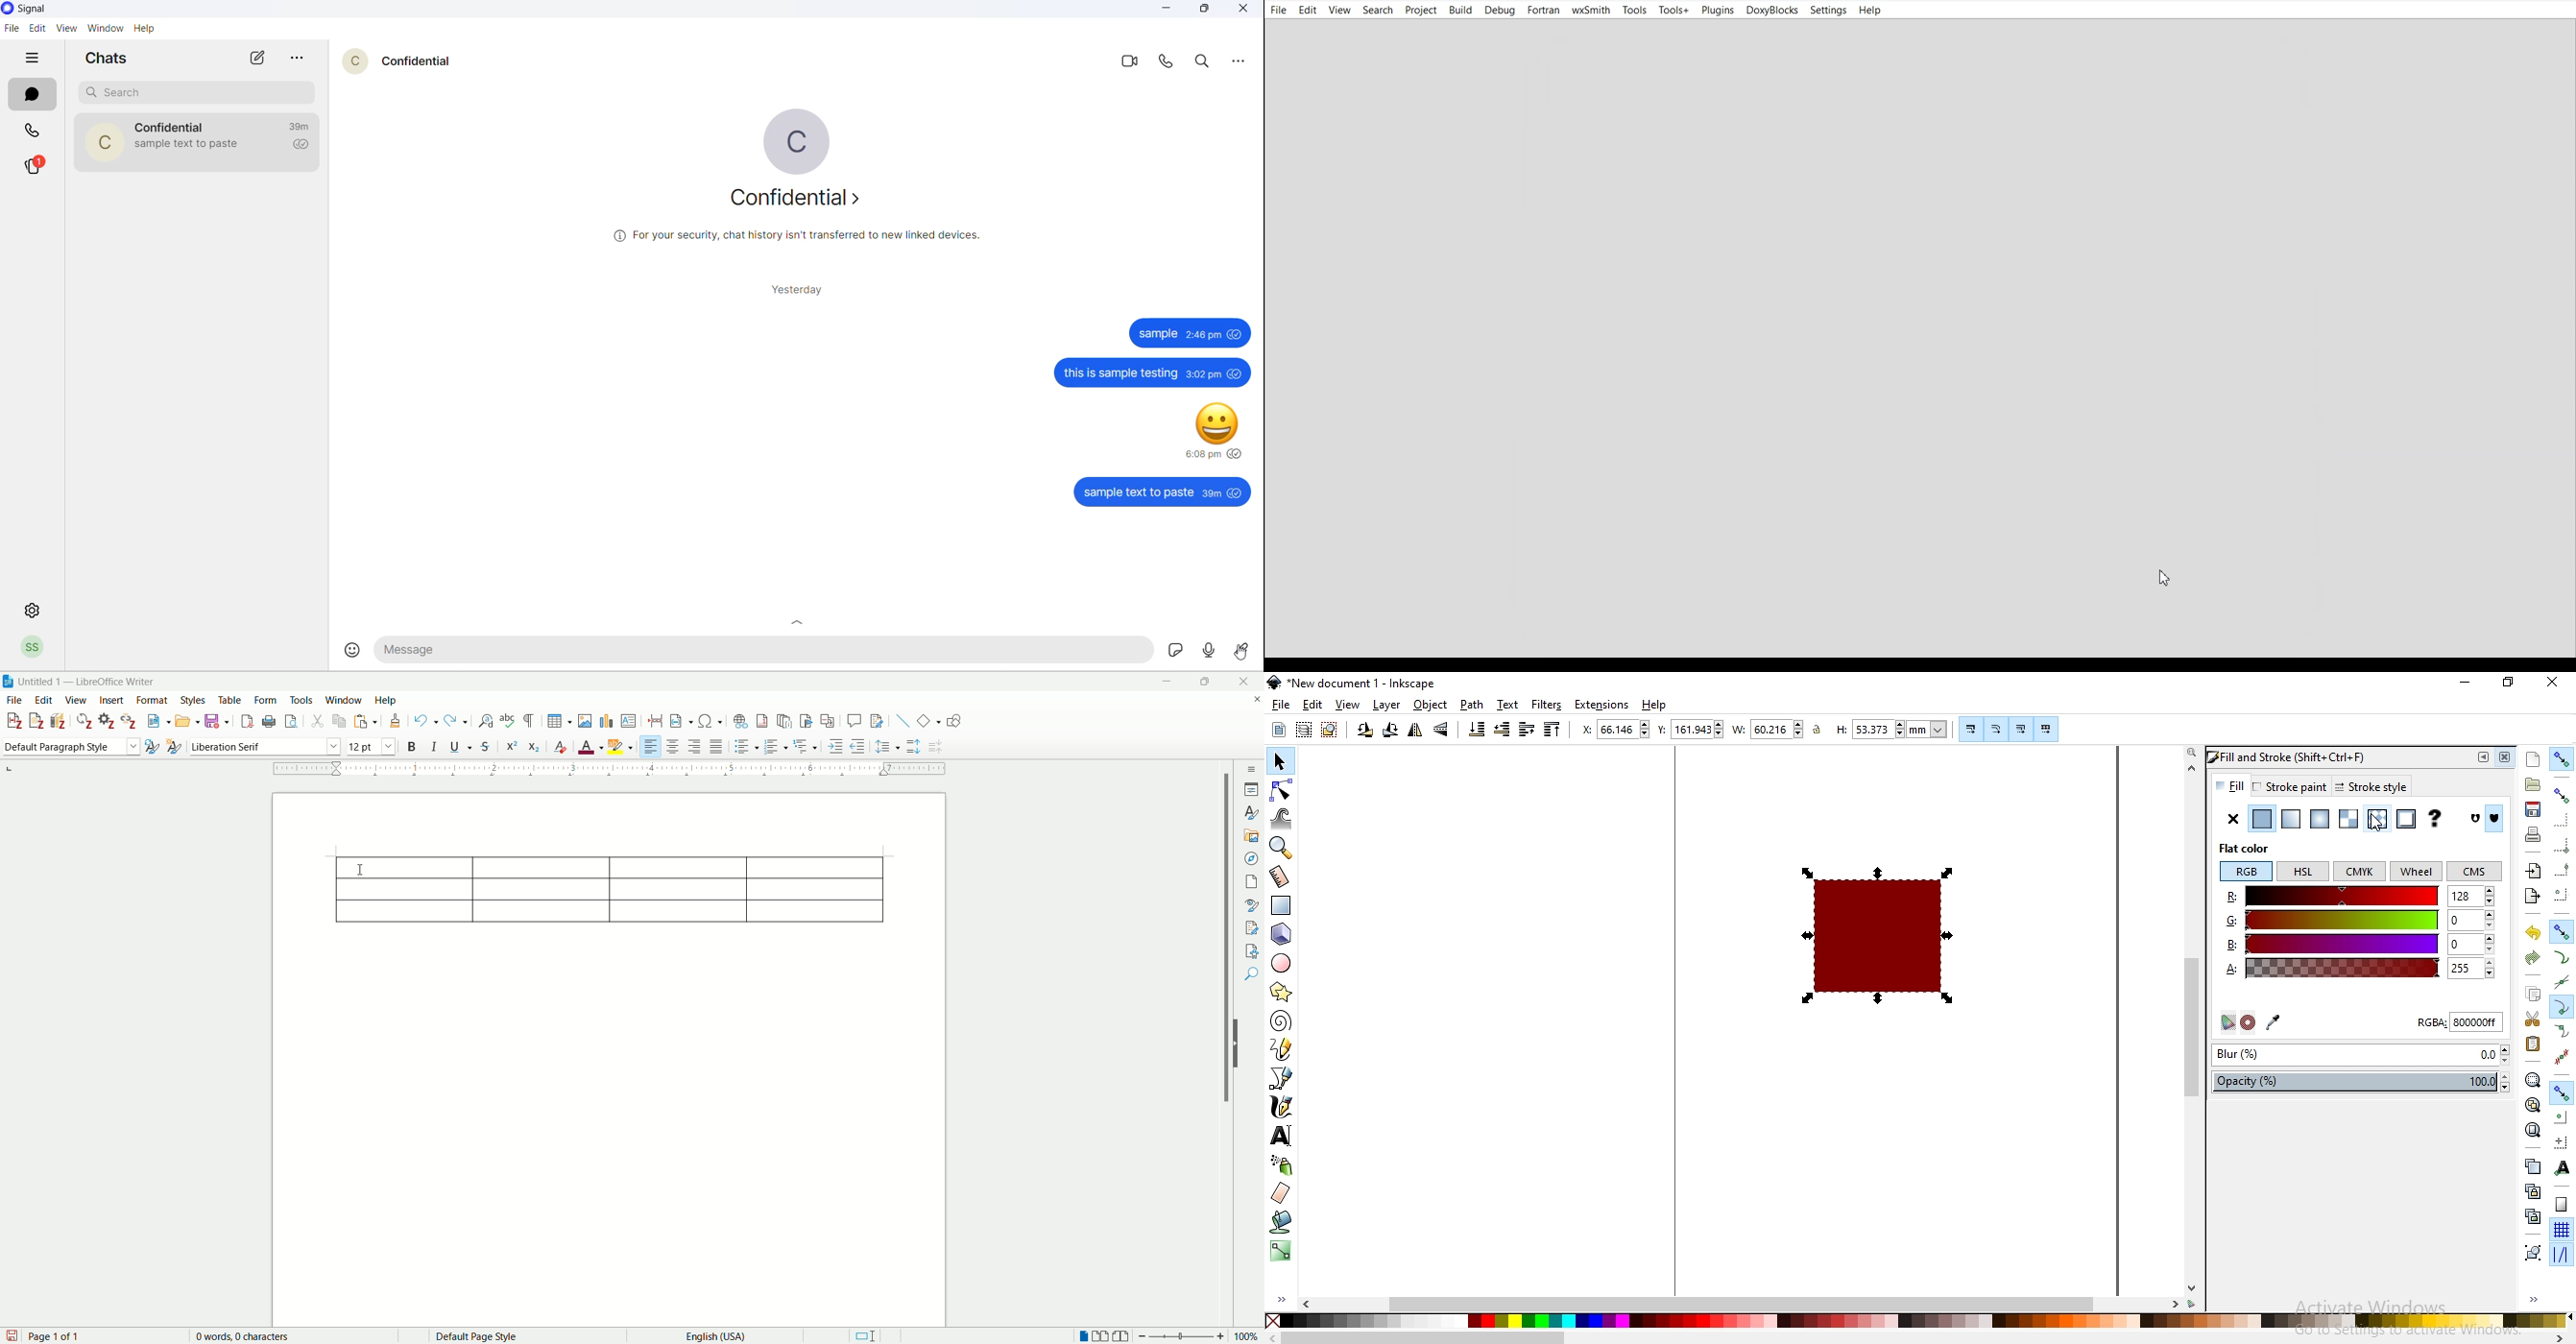 The height and width of the screenshot is (1344, 2576). Describe the element at coordinates (188, 147) in the screenshot. I see `last message` at that location.